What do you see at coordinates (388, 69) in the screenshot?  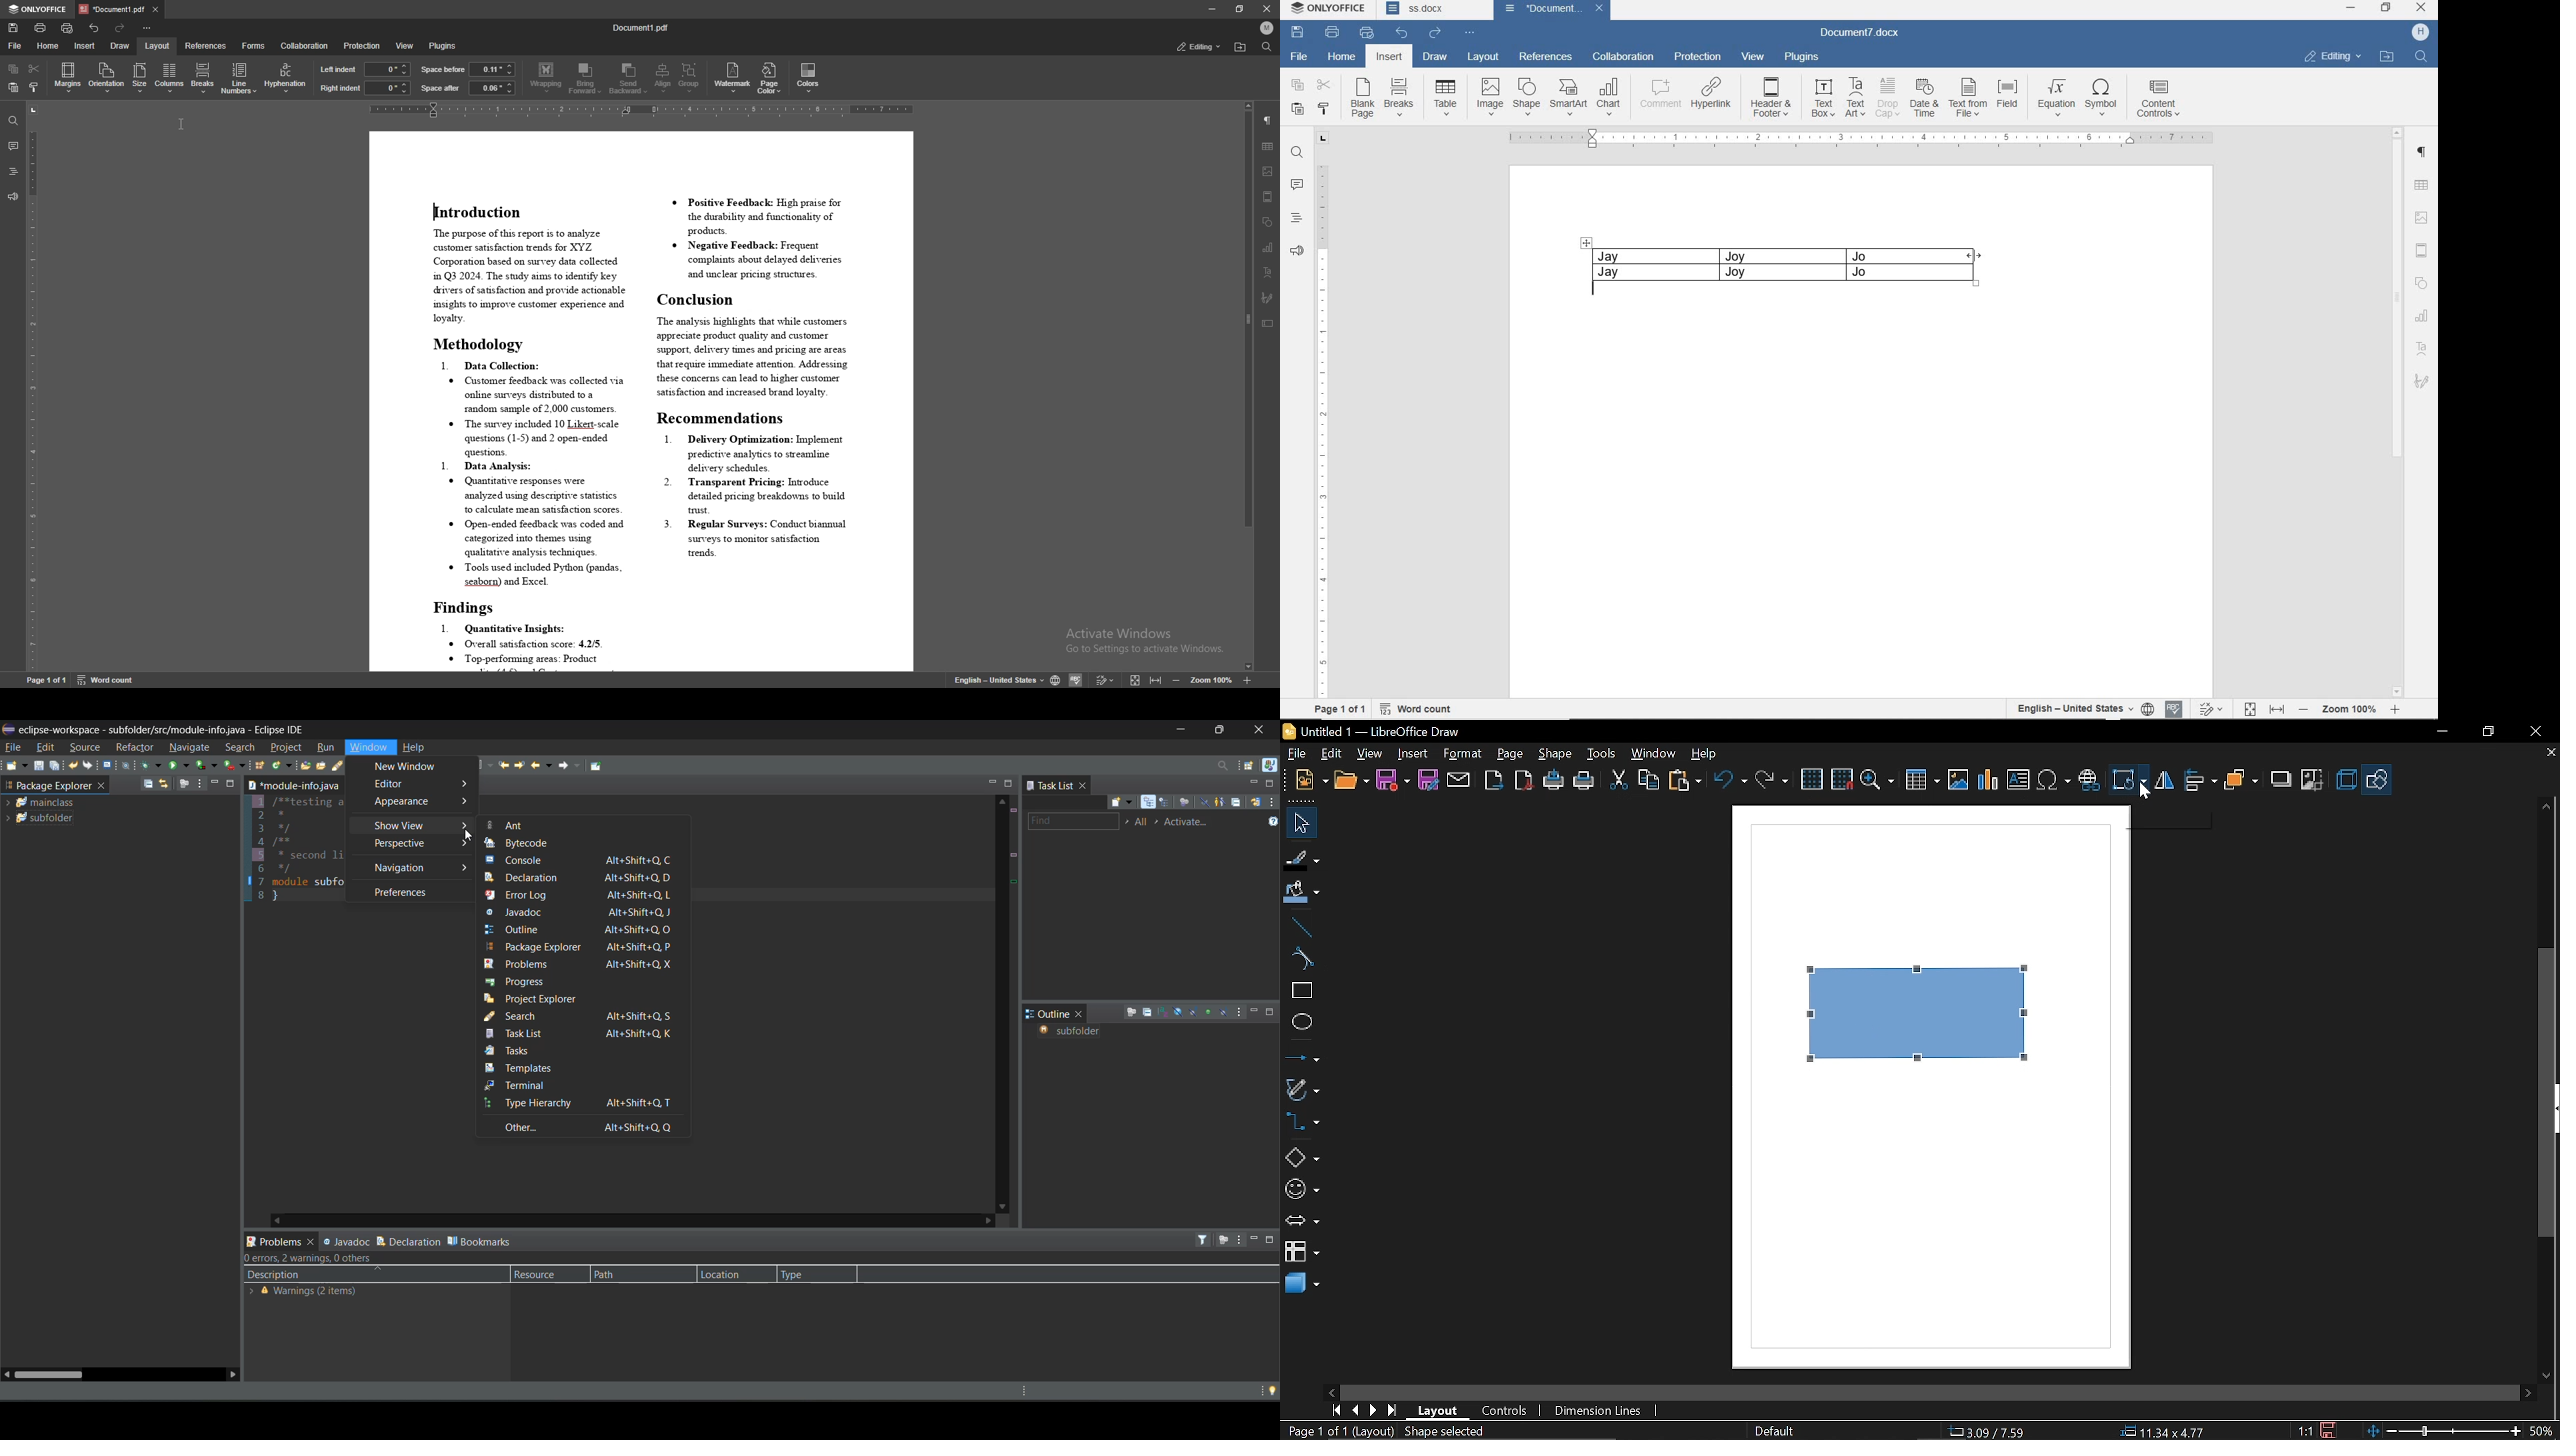 I see `left indent input` at bounding box center [388, 69].